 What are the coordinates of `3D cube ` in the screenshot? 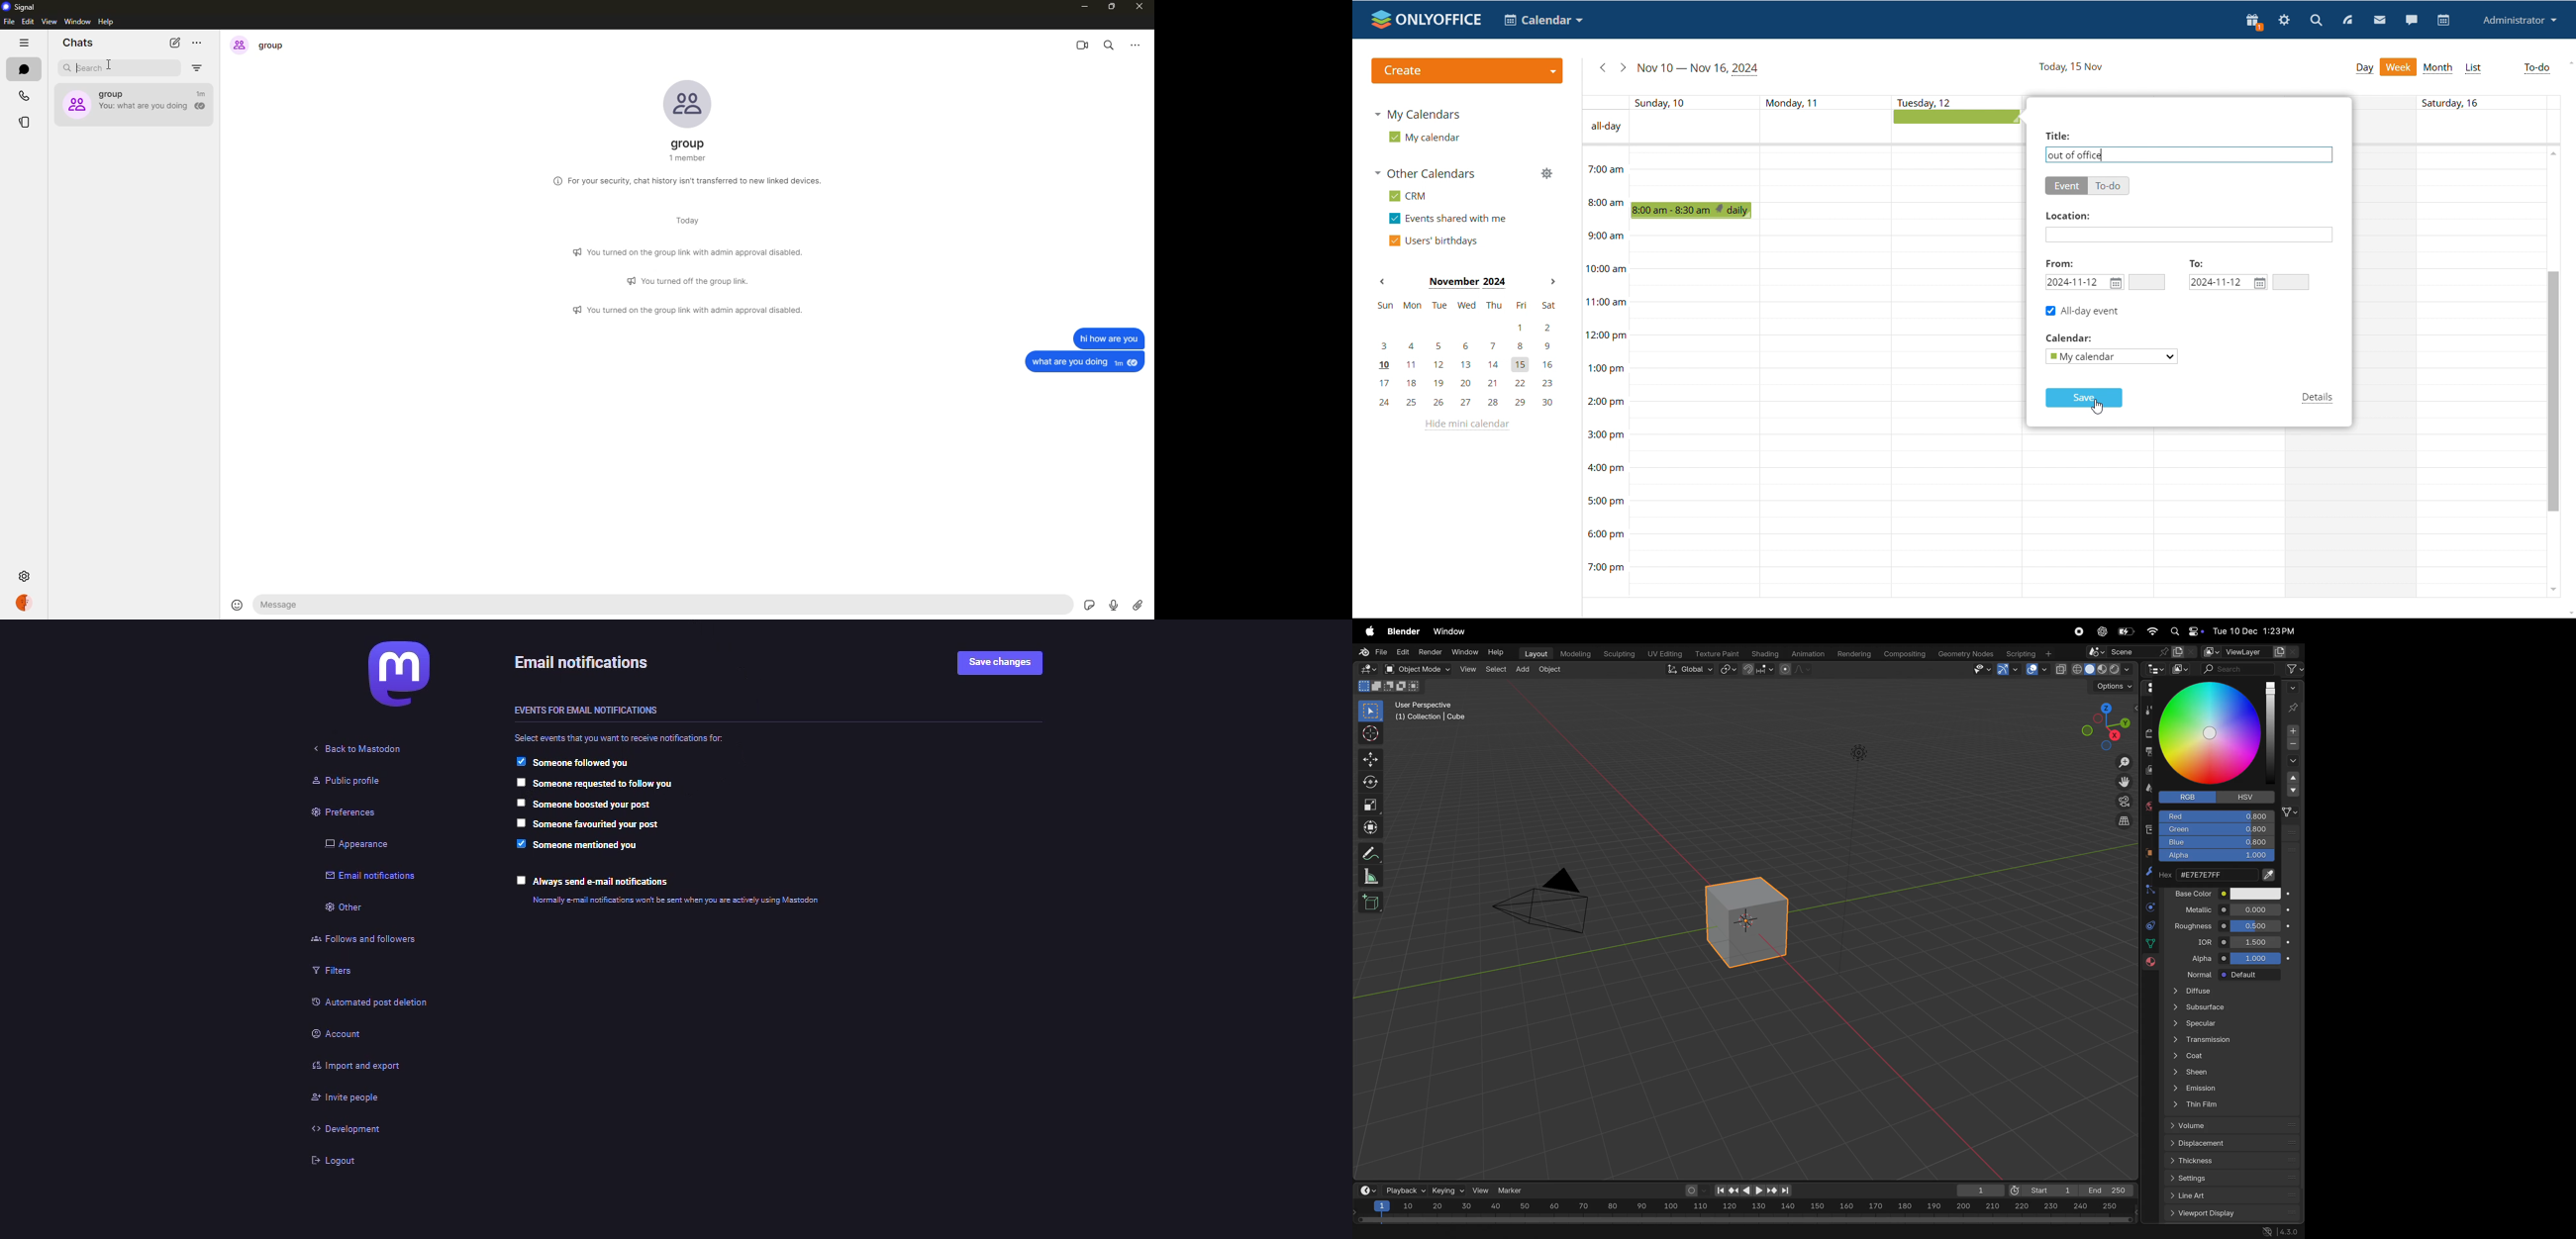 It's located at (1744, 922).